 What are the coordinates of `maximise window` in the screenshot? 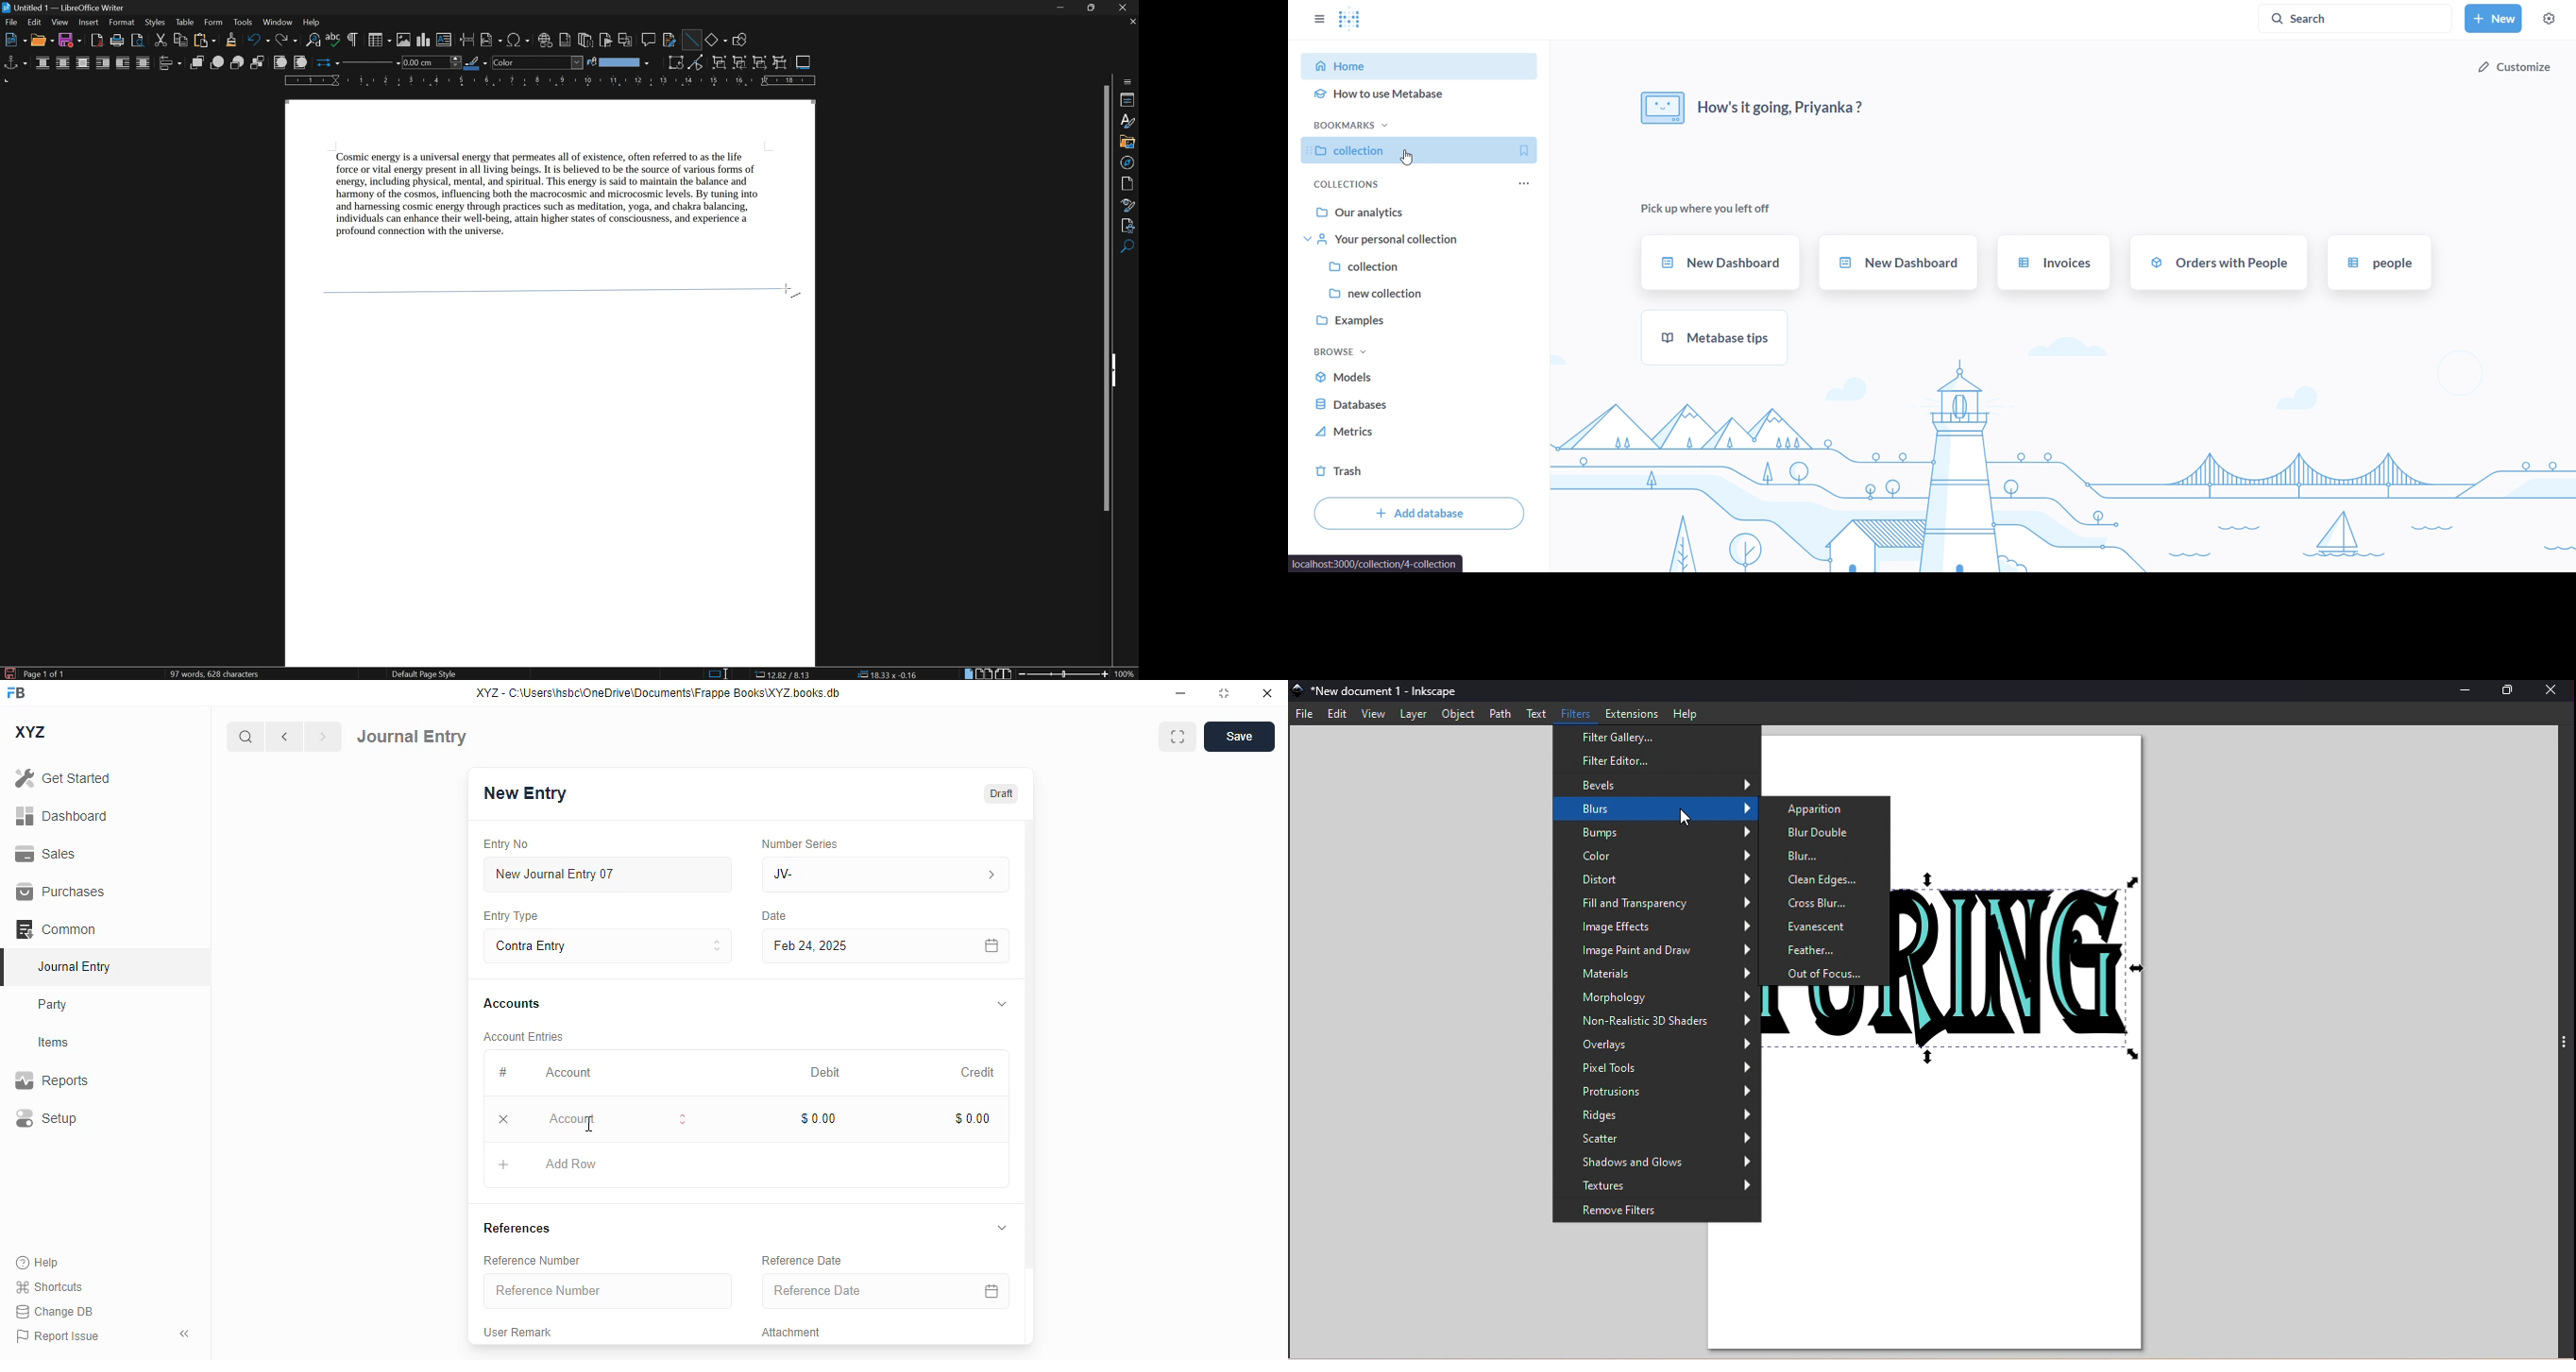 It's located at (1178, 737).